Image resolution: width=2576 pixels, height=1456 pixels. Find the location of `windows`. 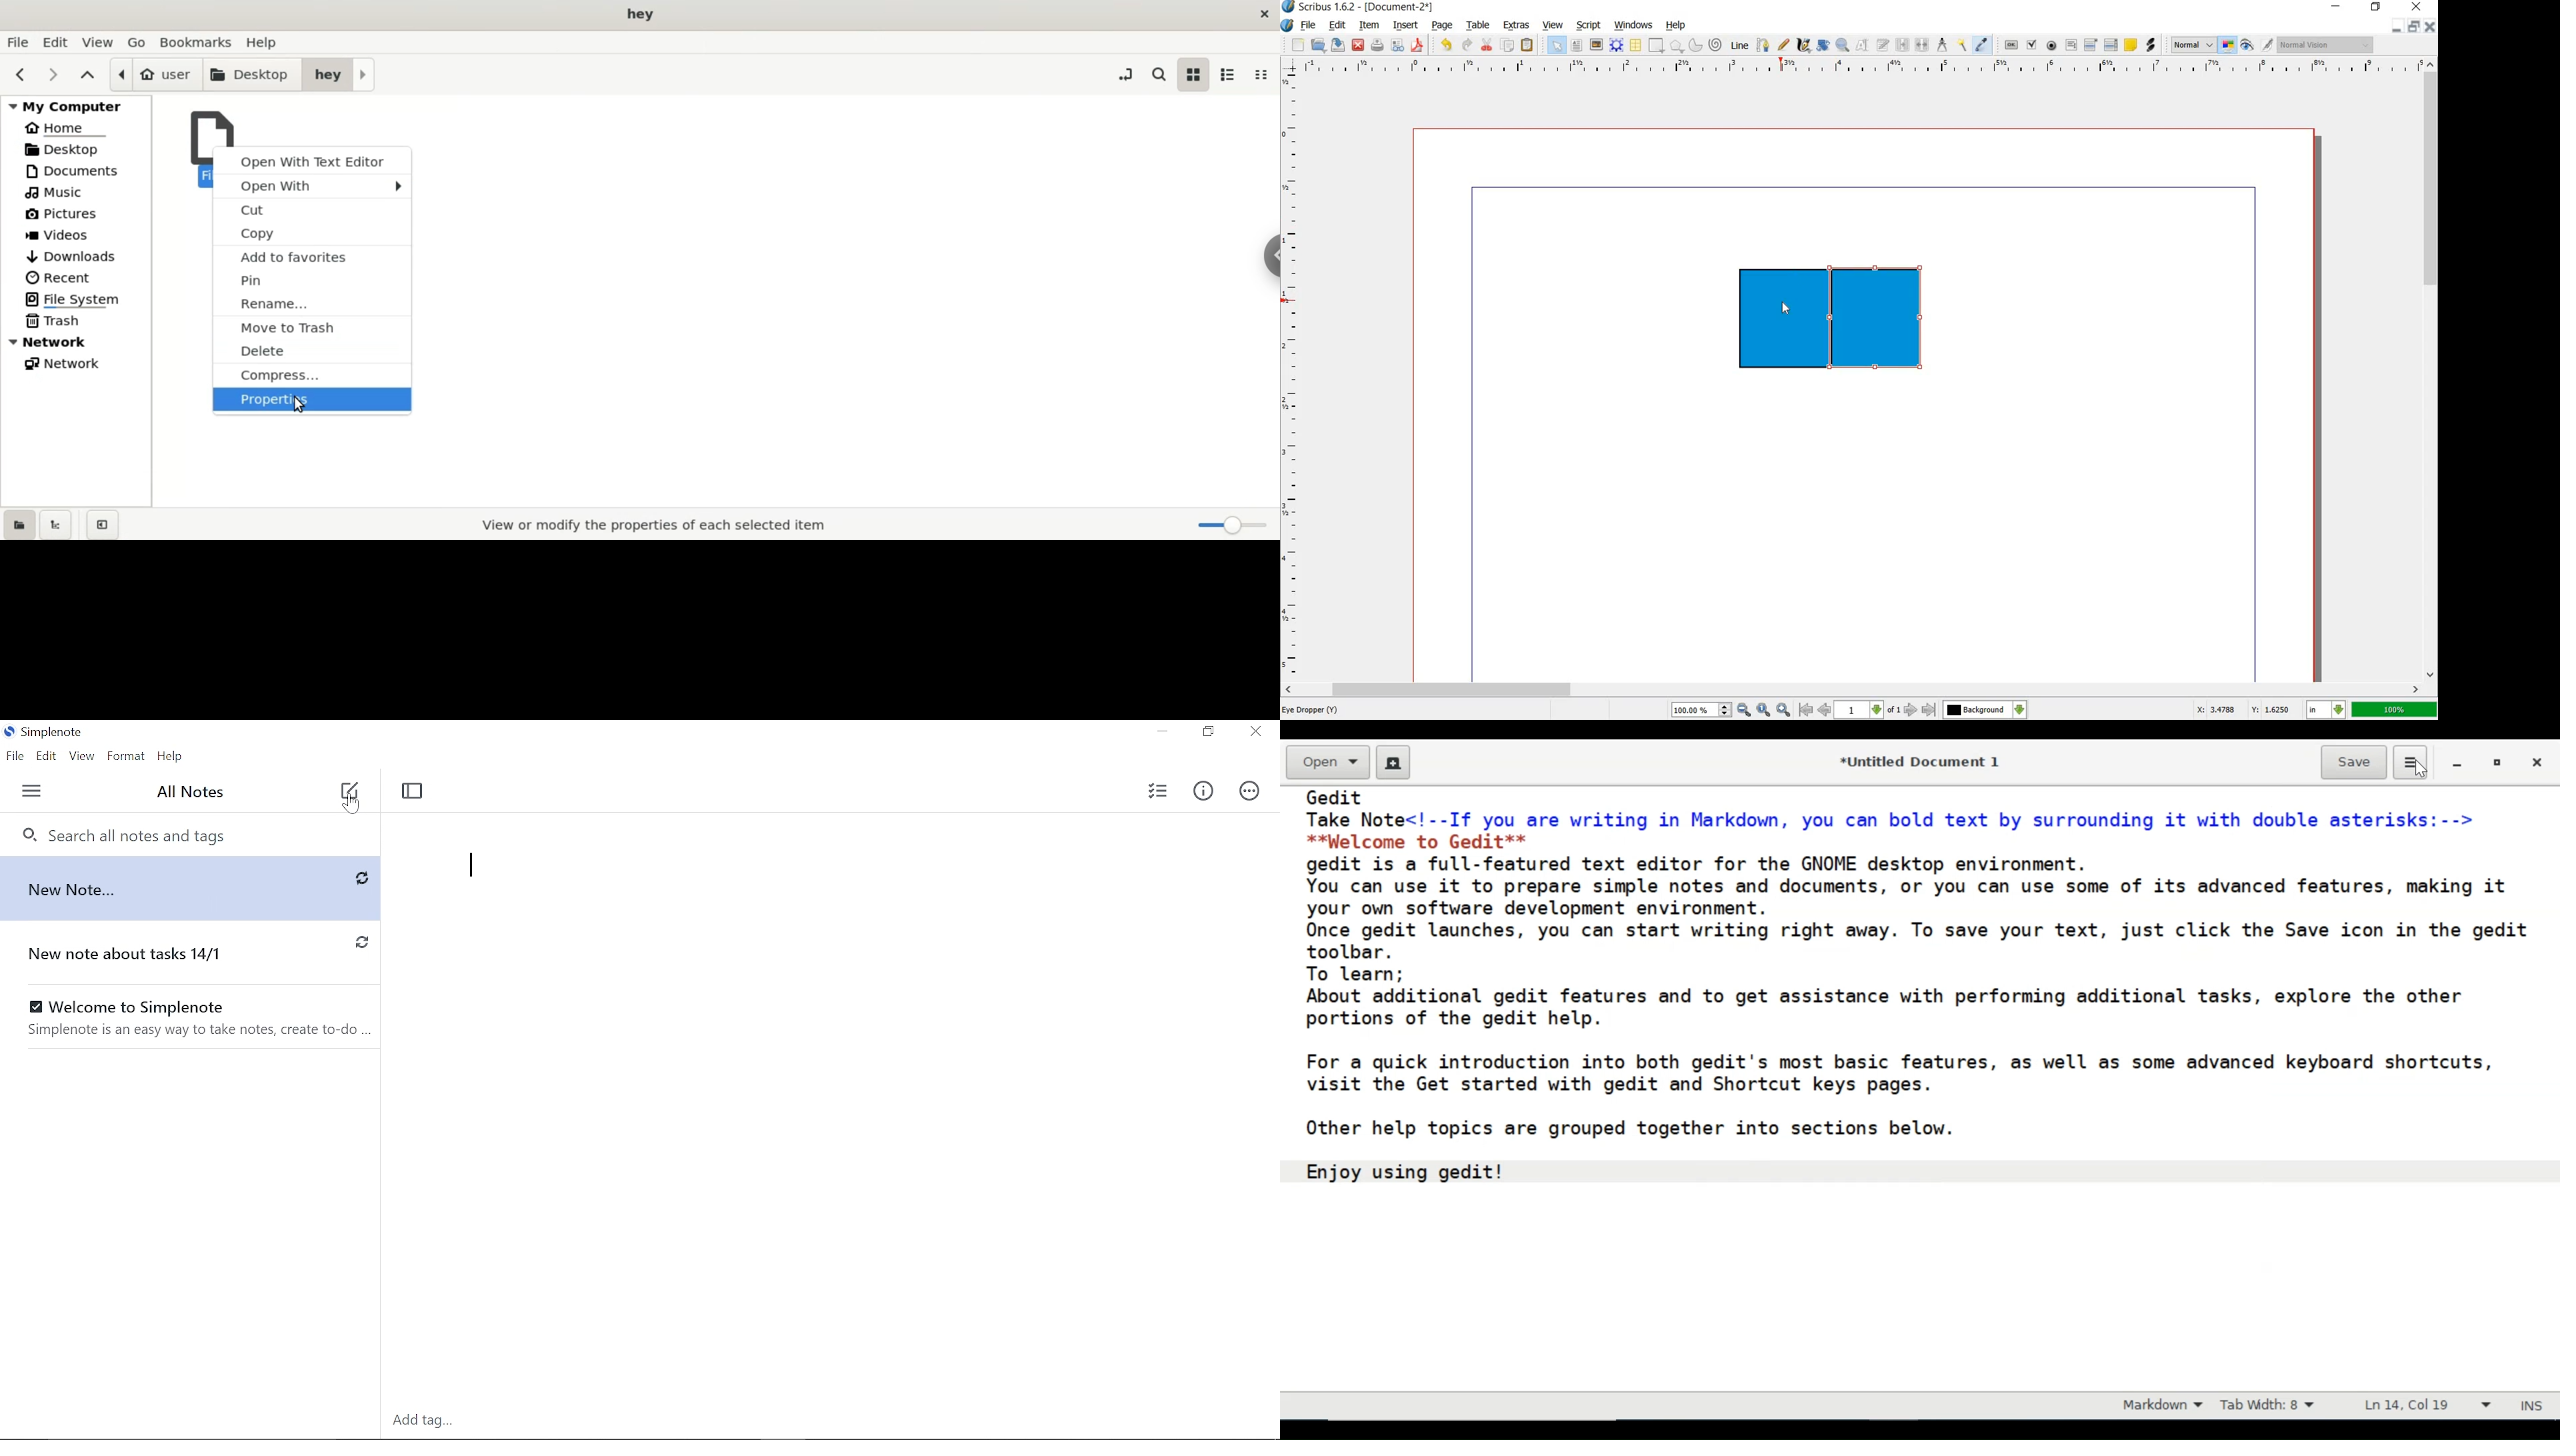

windows is located at coordinates (1635, 26).